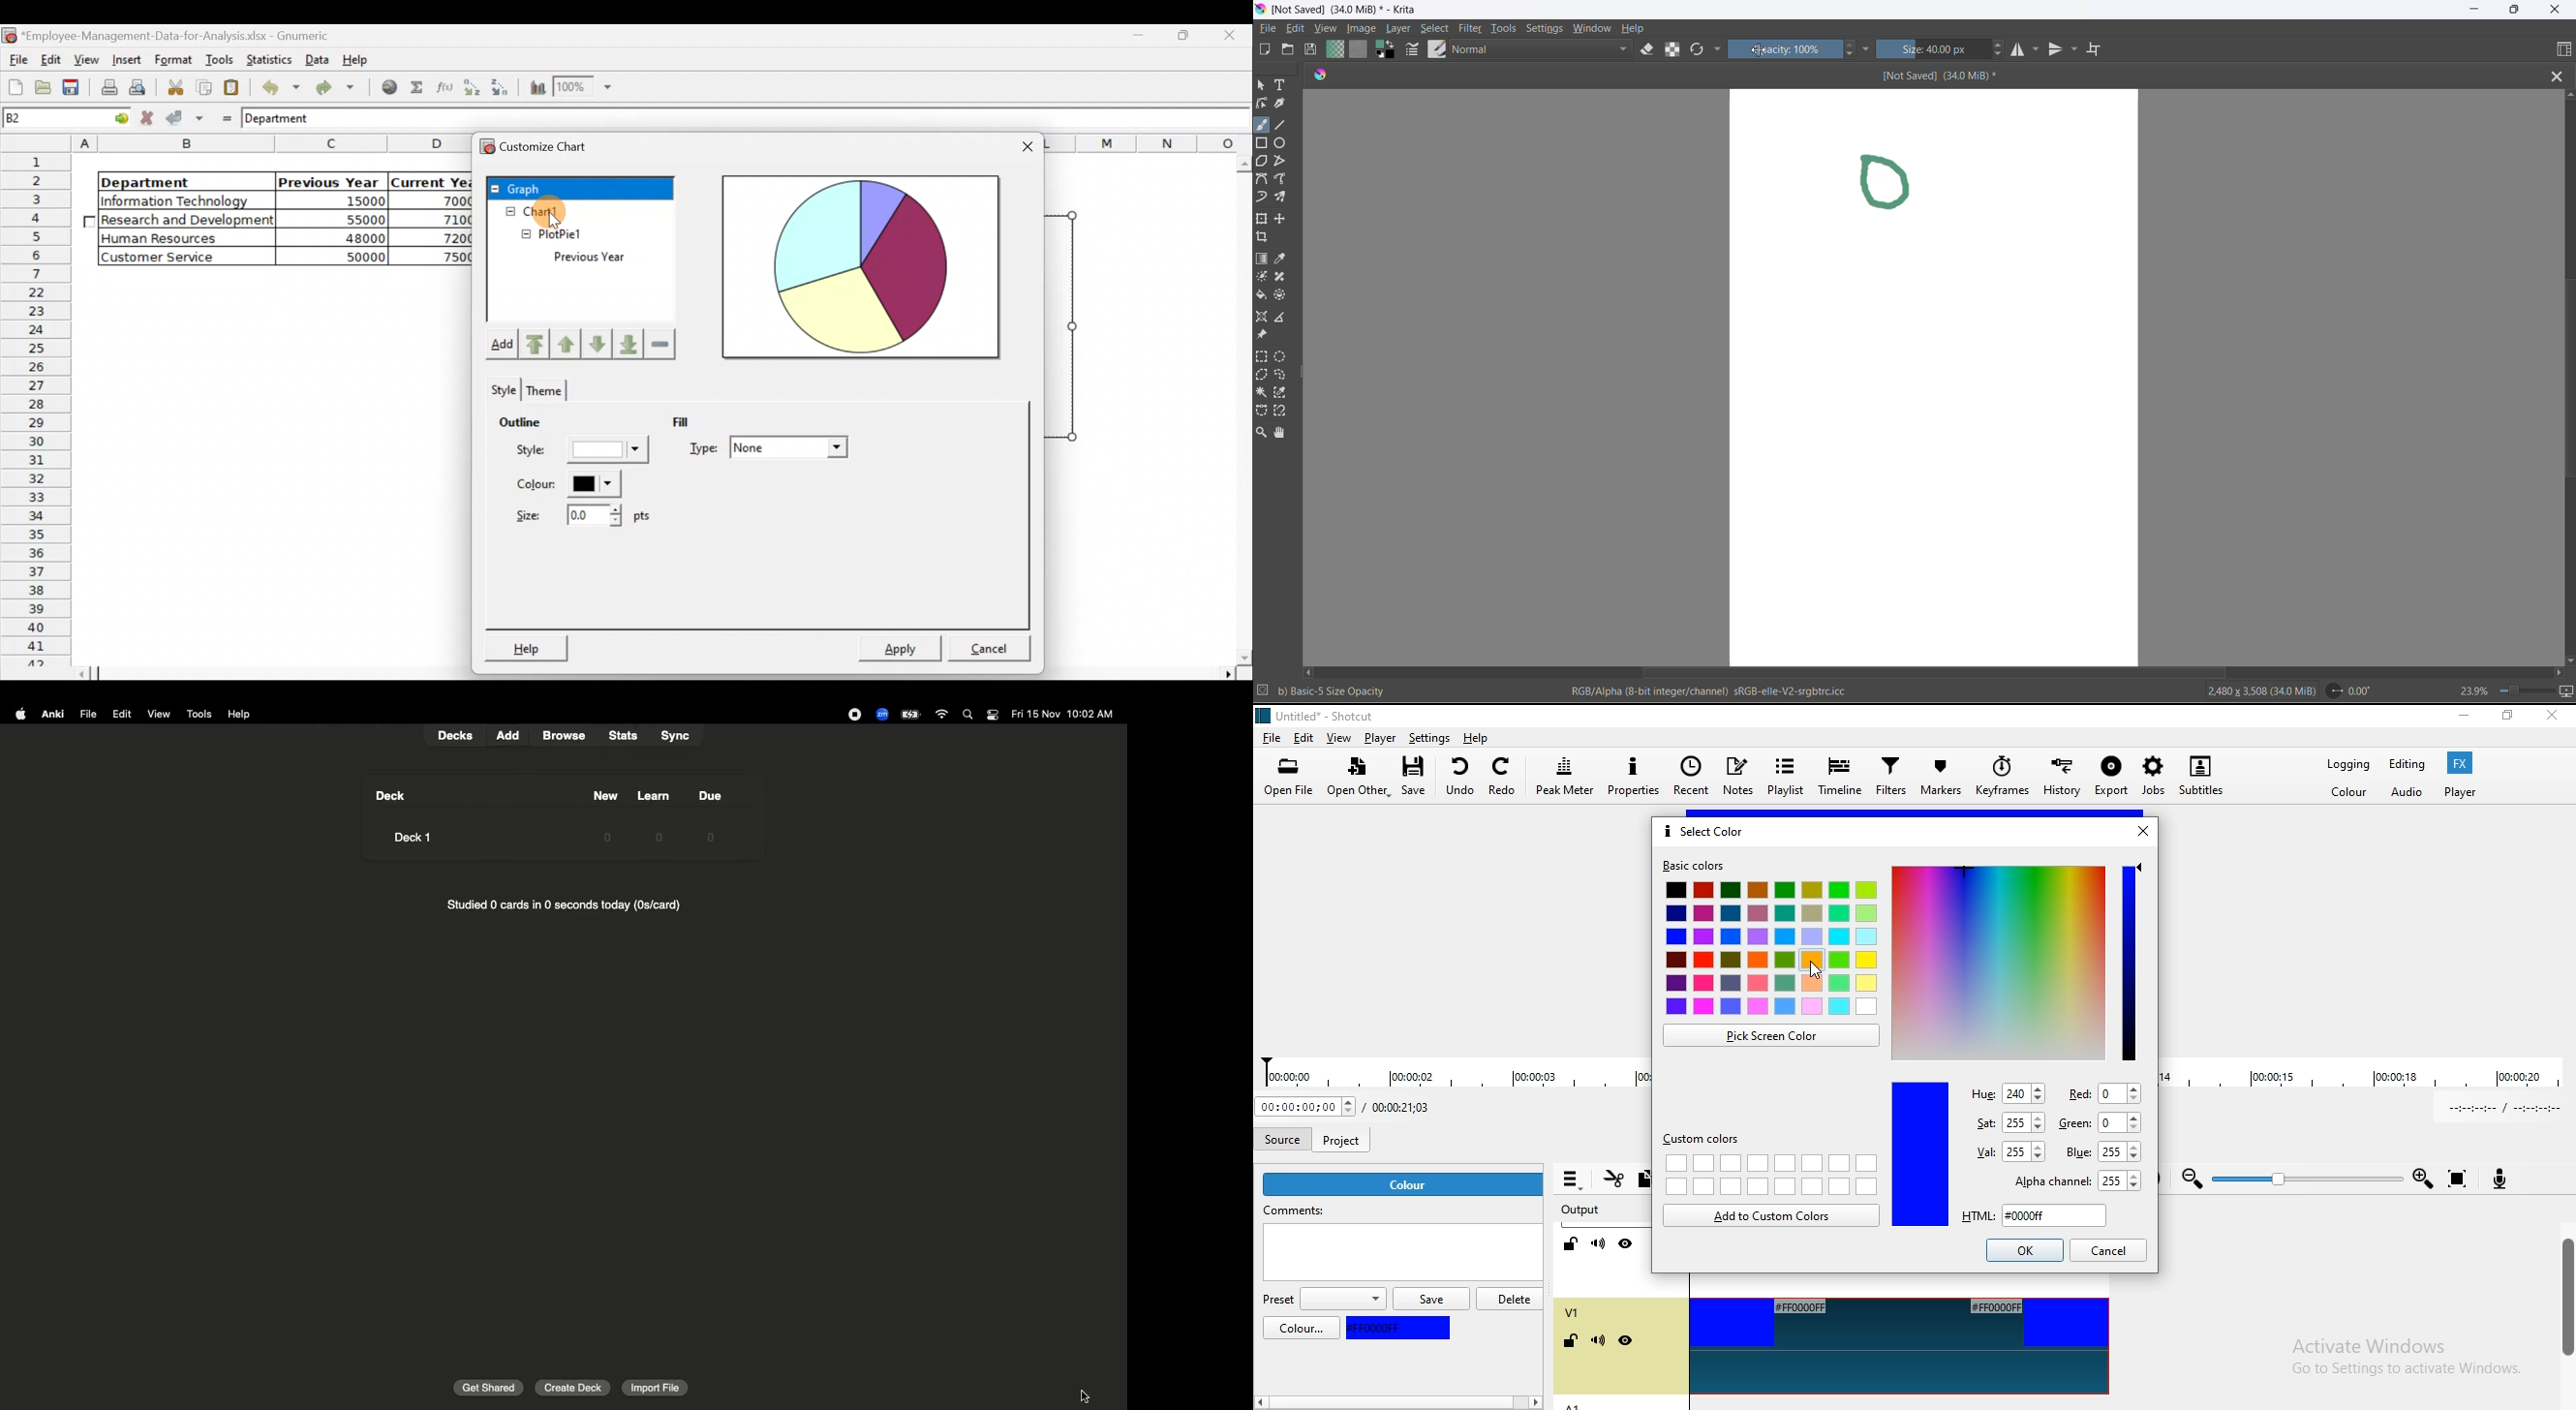 This screenshot has width=2576, height=1428. Describe the element at coordinates (569, 906) in the screenshot. I see `Studied 0 cards in 0 seconds today (Os/card)` at that location.